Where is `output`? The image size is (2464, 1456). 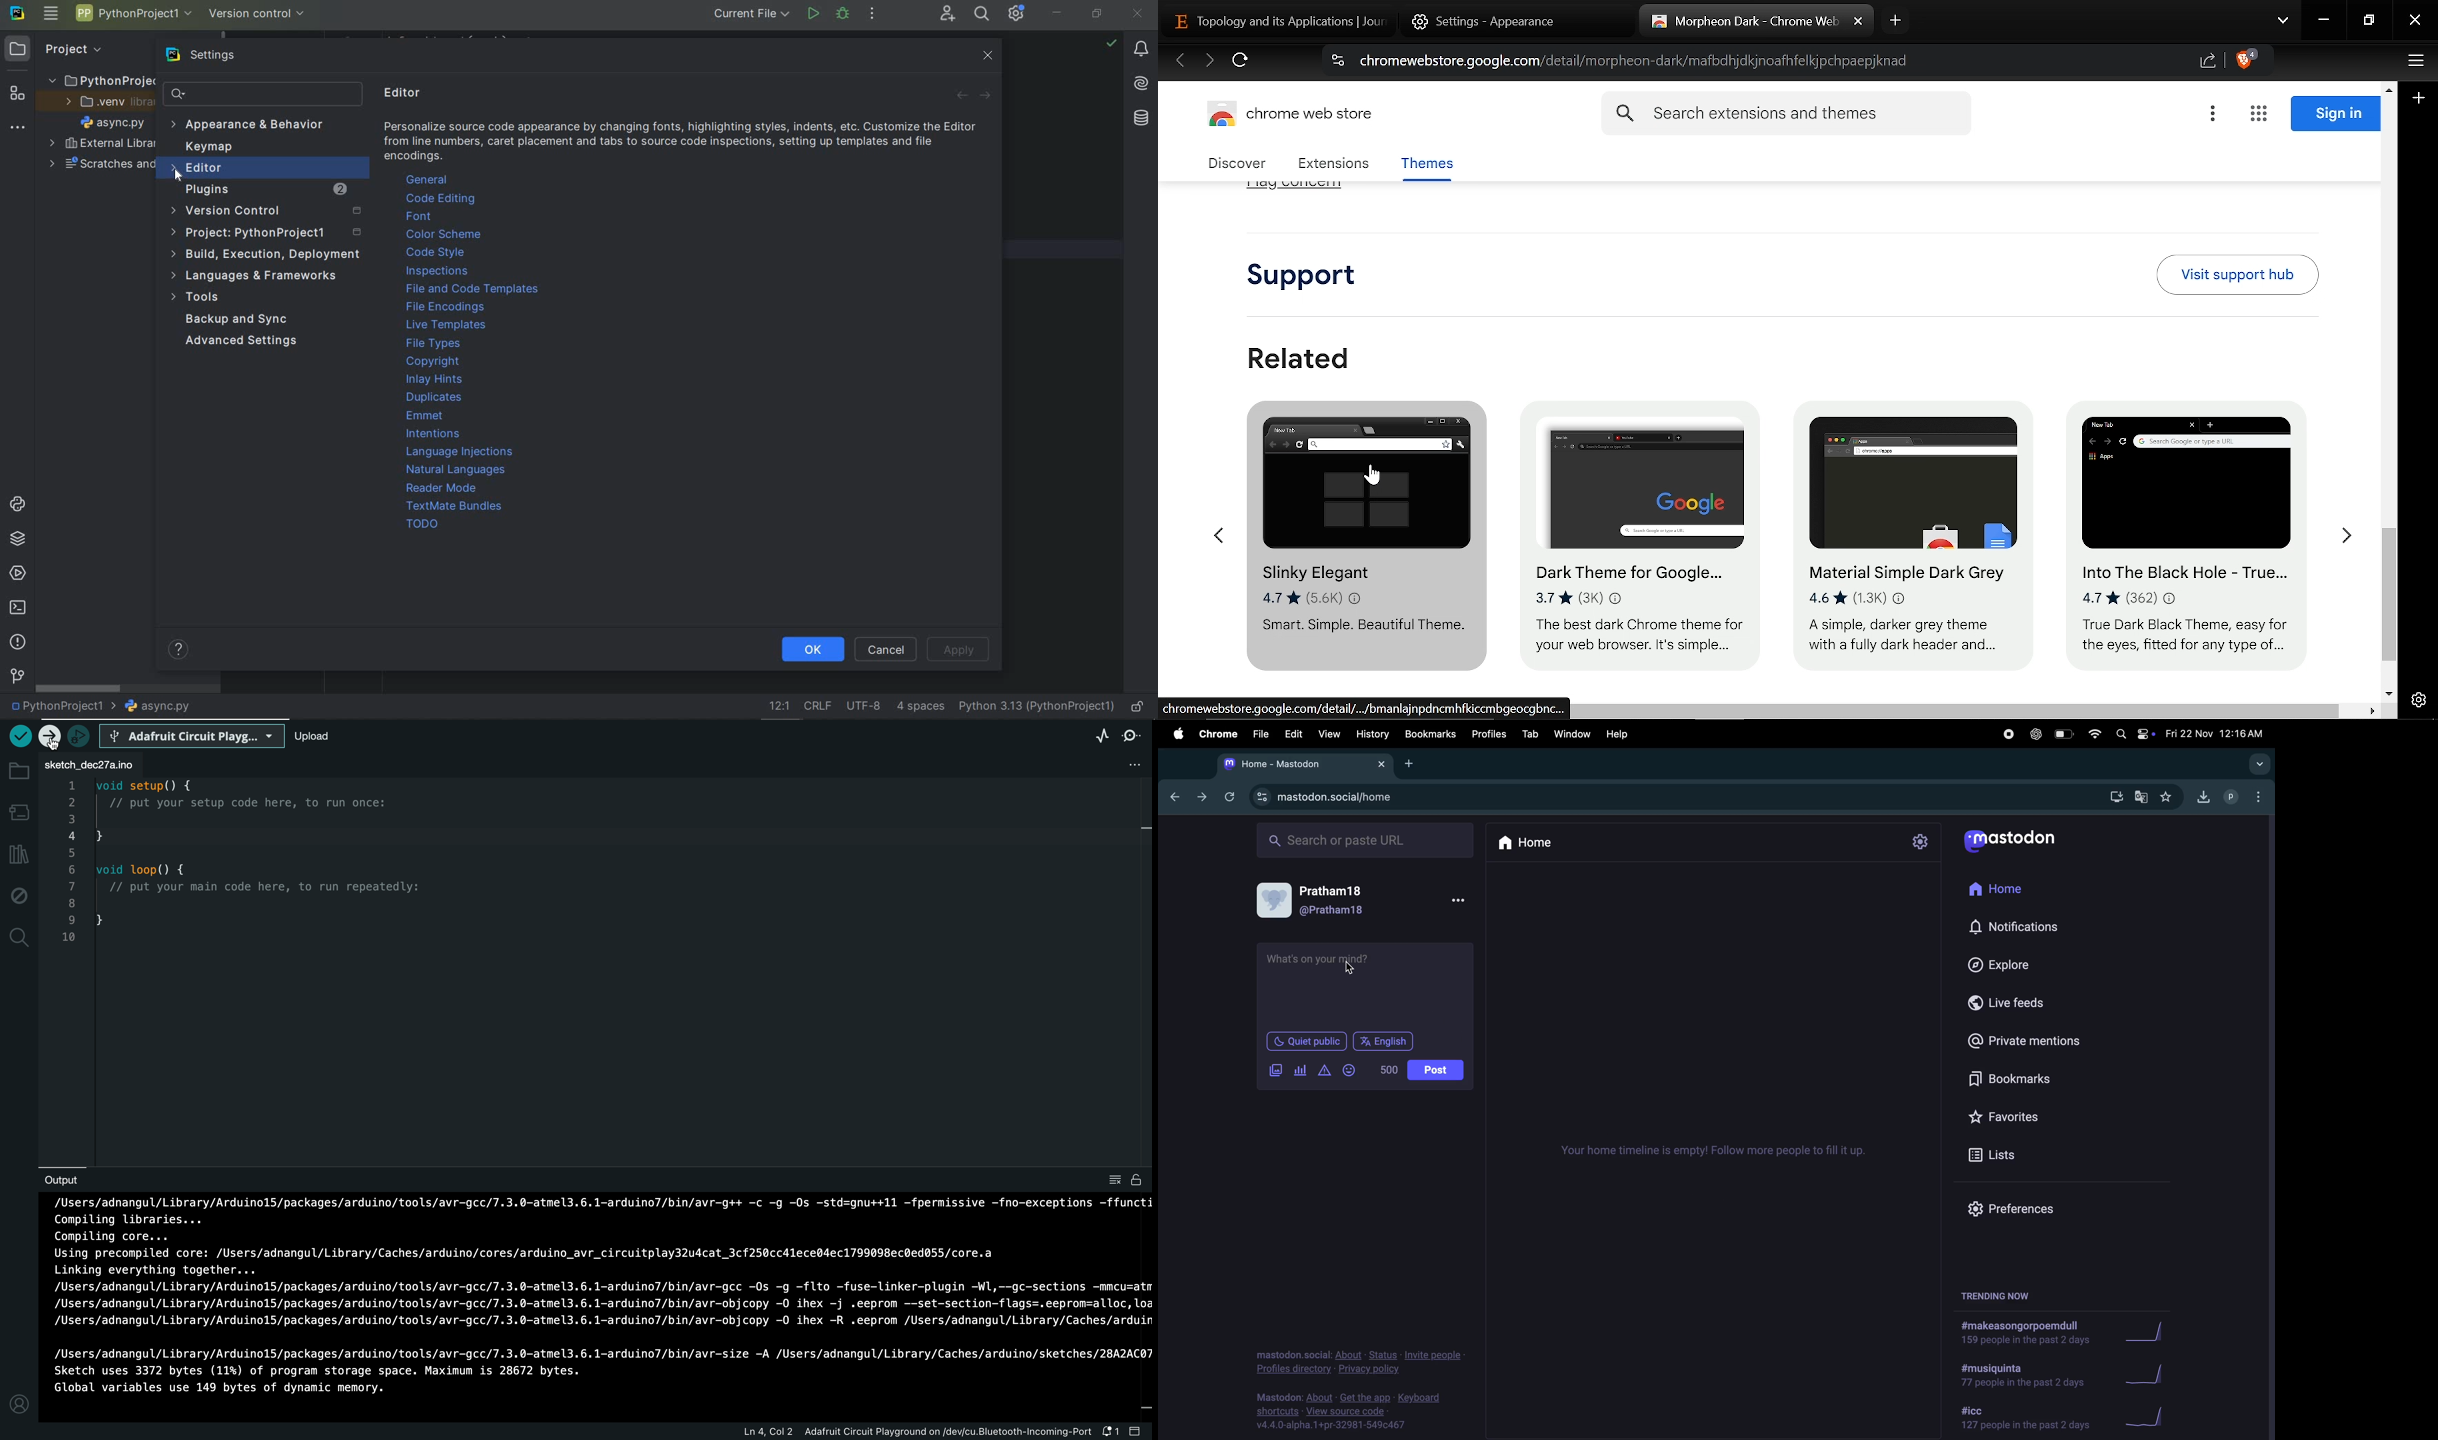
output is located at coordinates (58, 1180).